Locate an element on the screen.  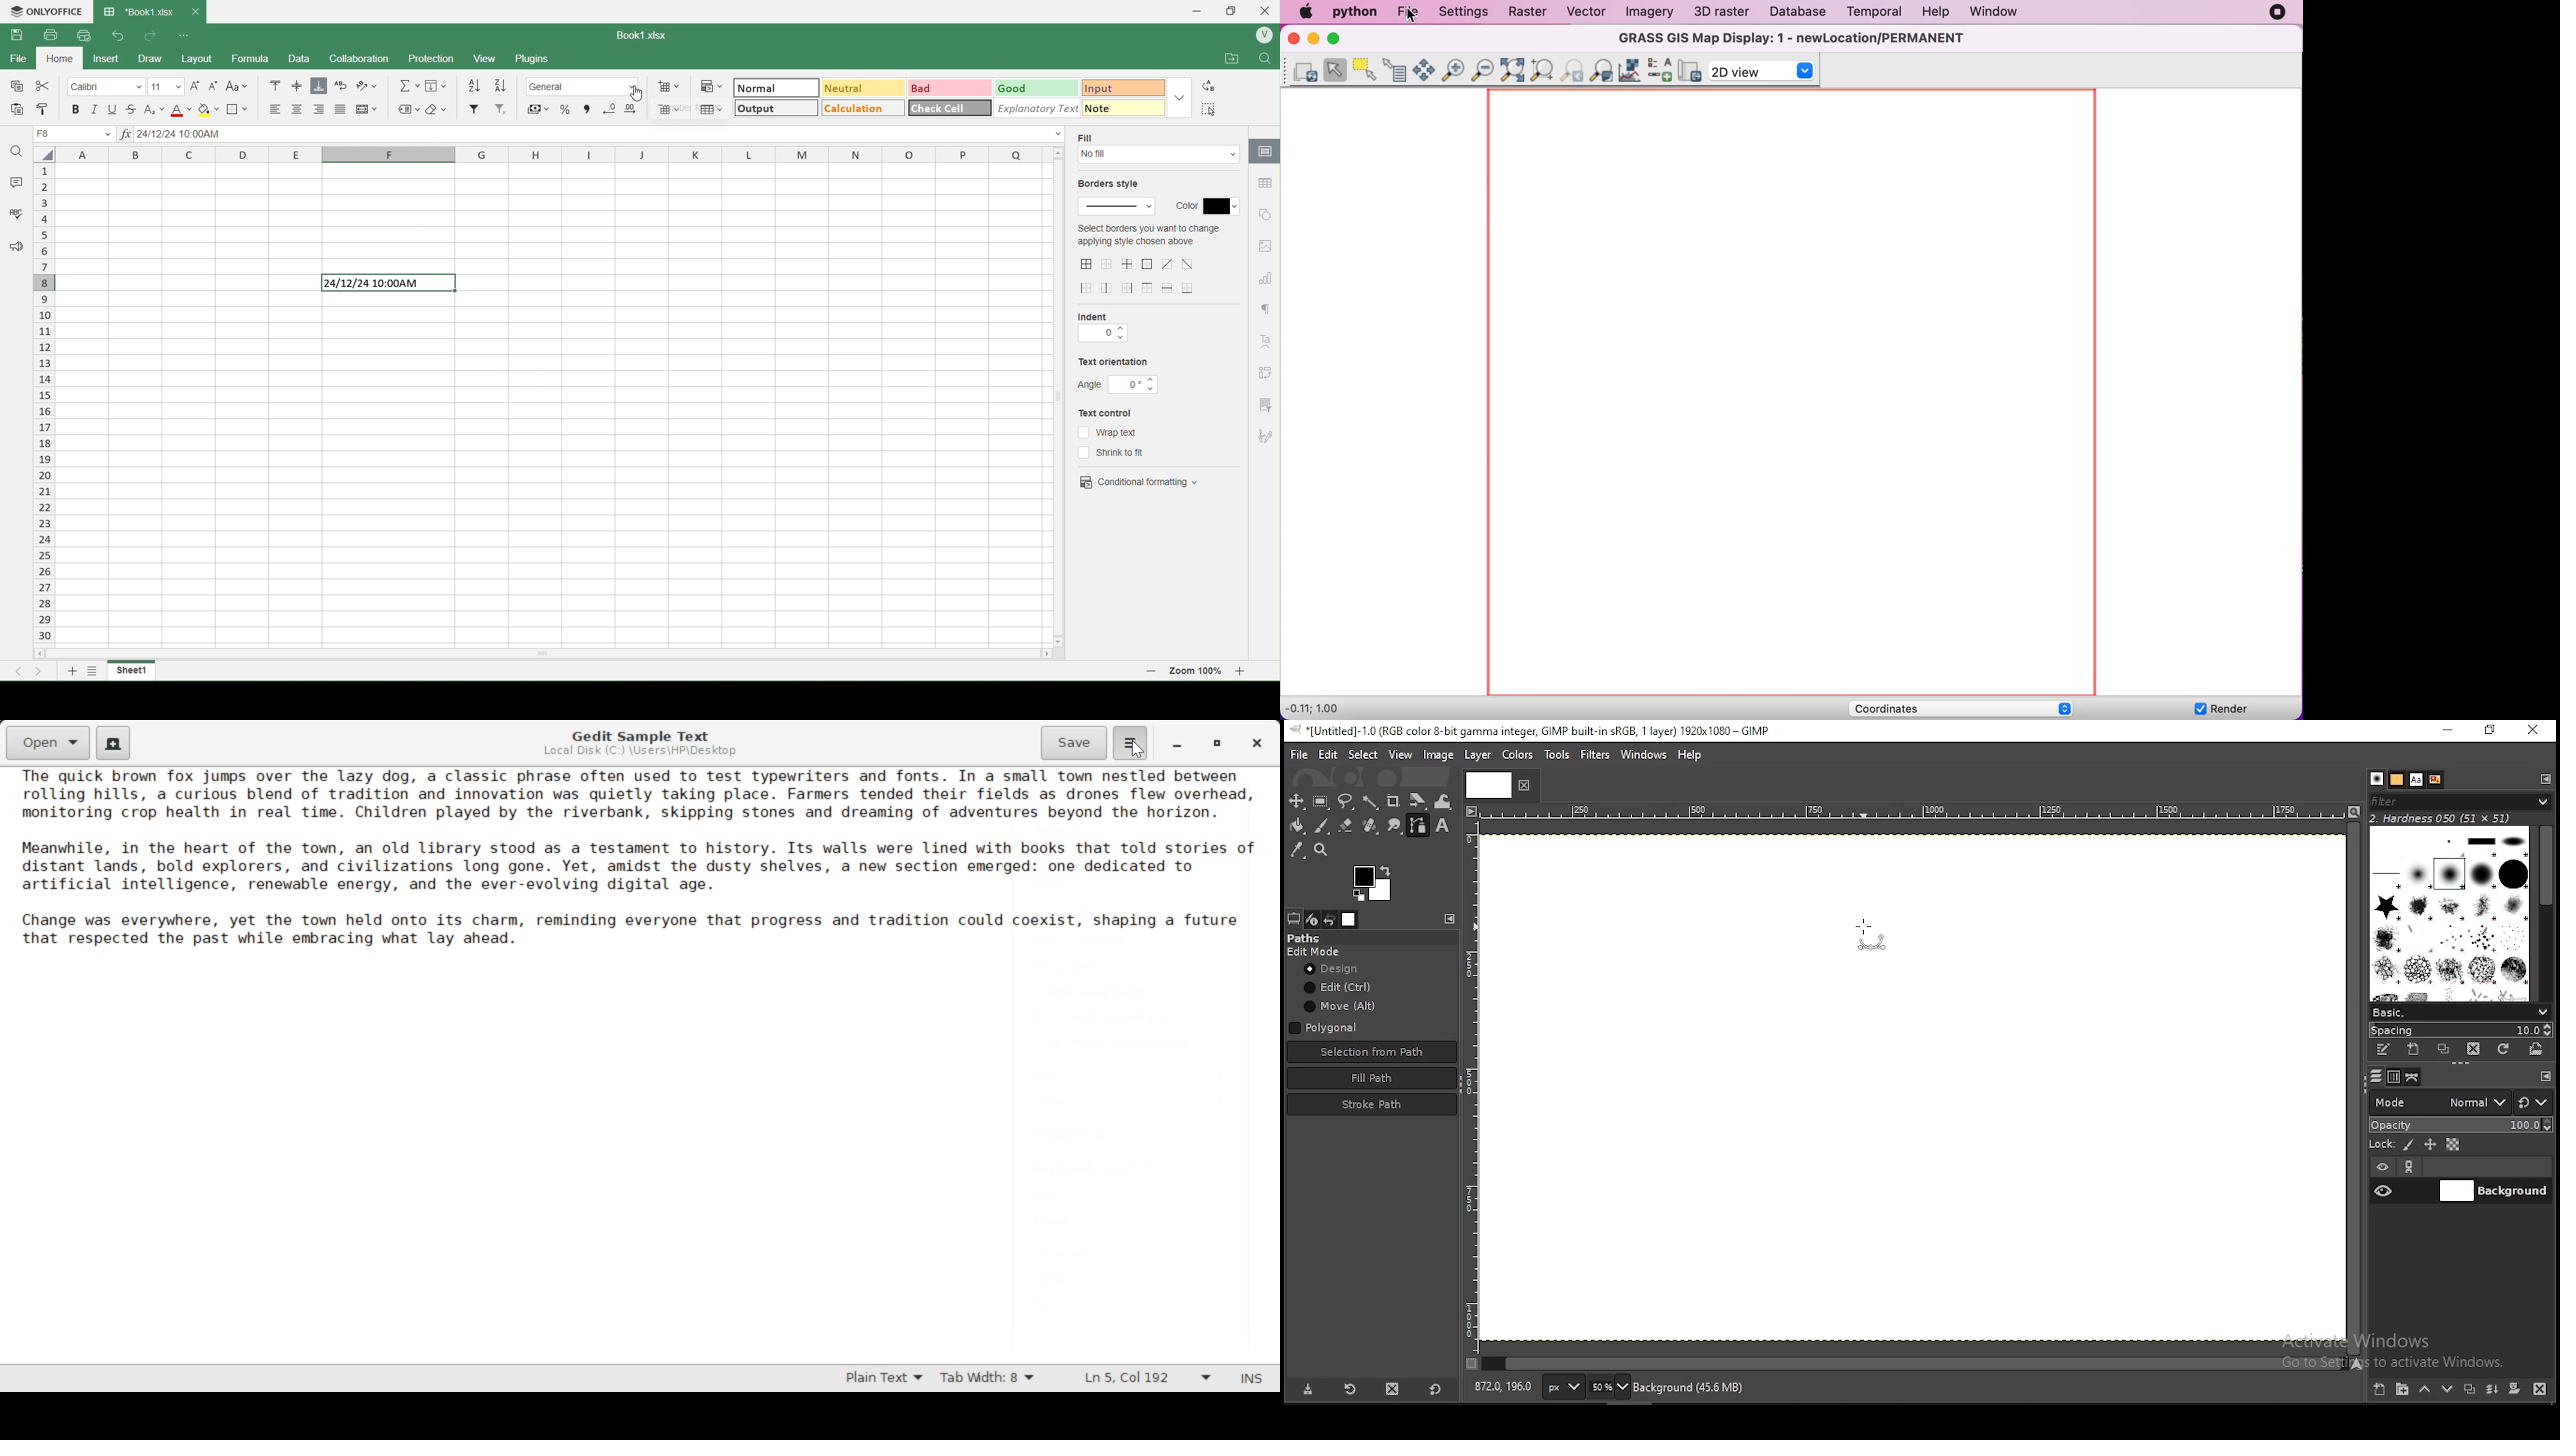
crop tool is located at coordinates (1395, 800).